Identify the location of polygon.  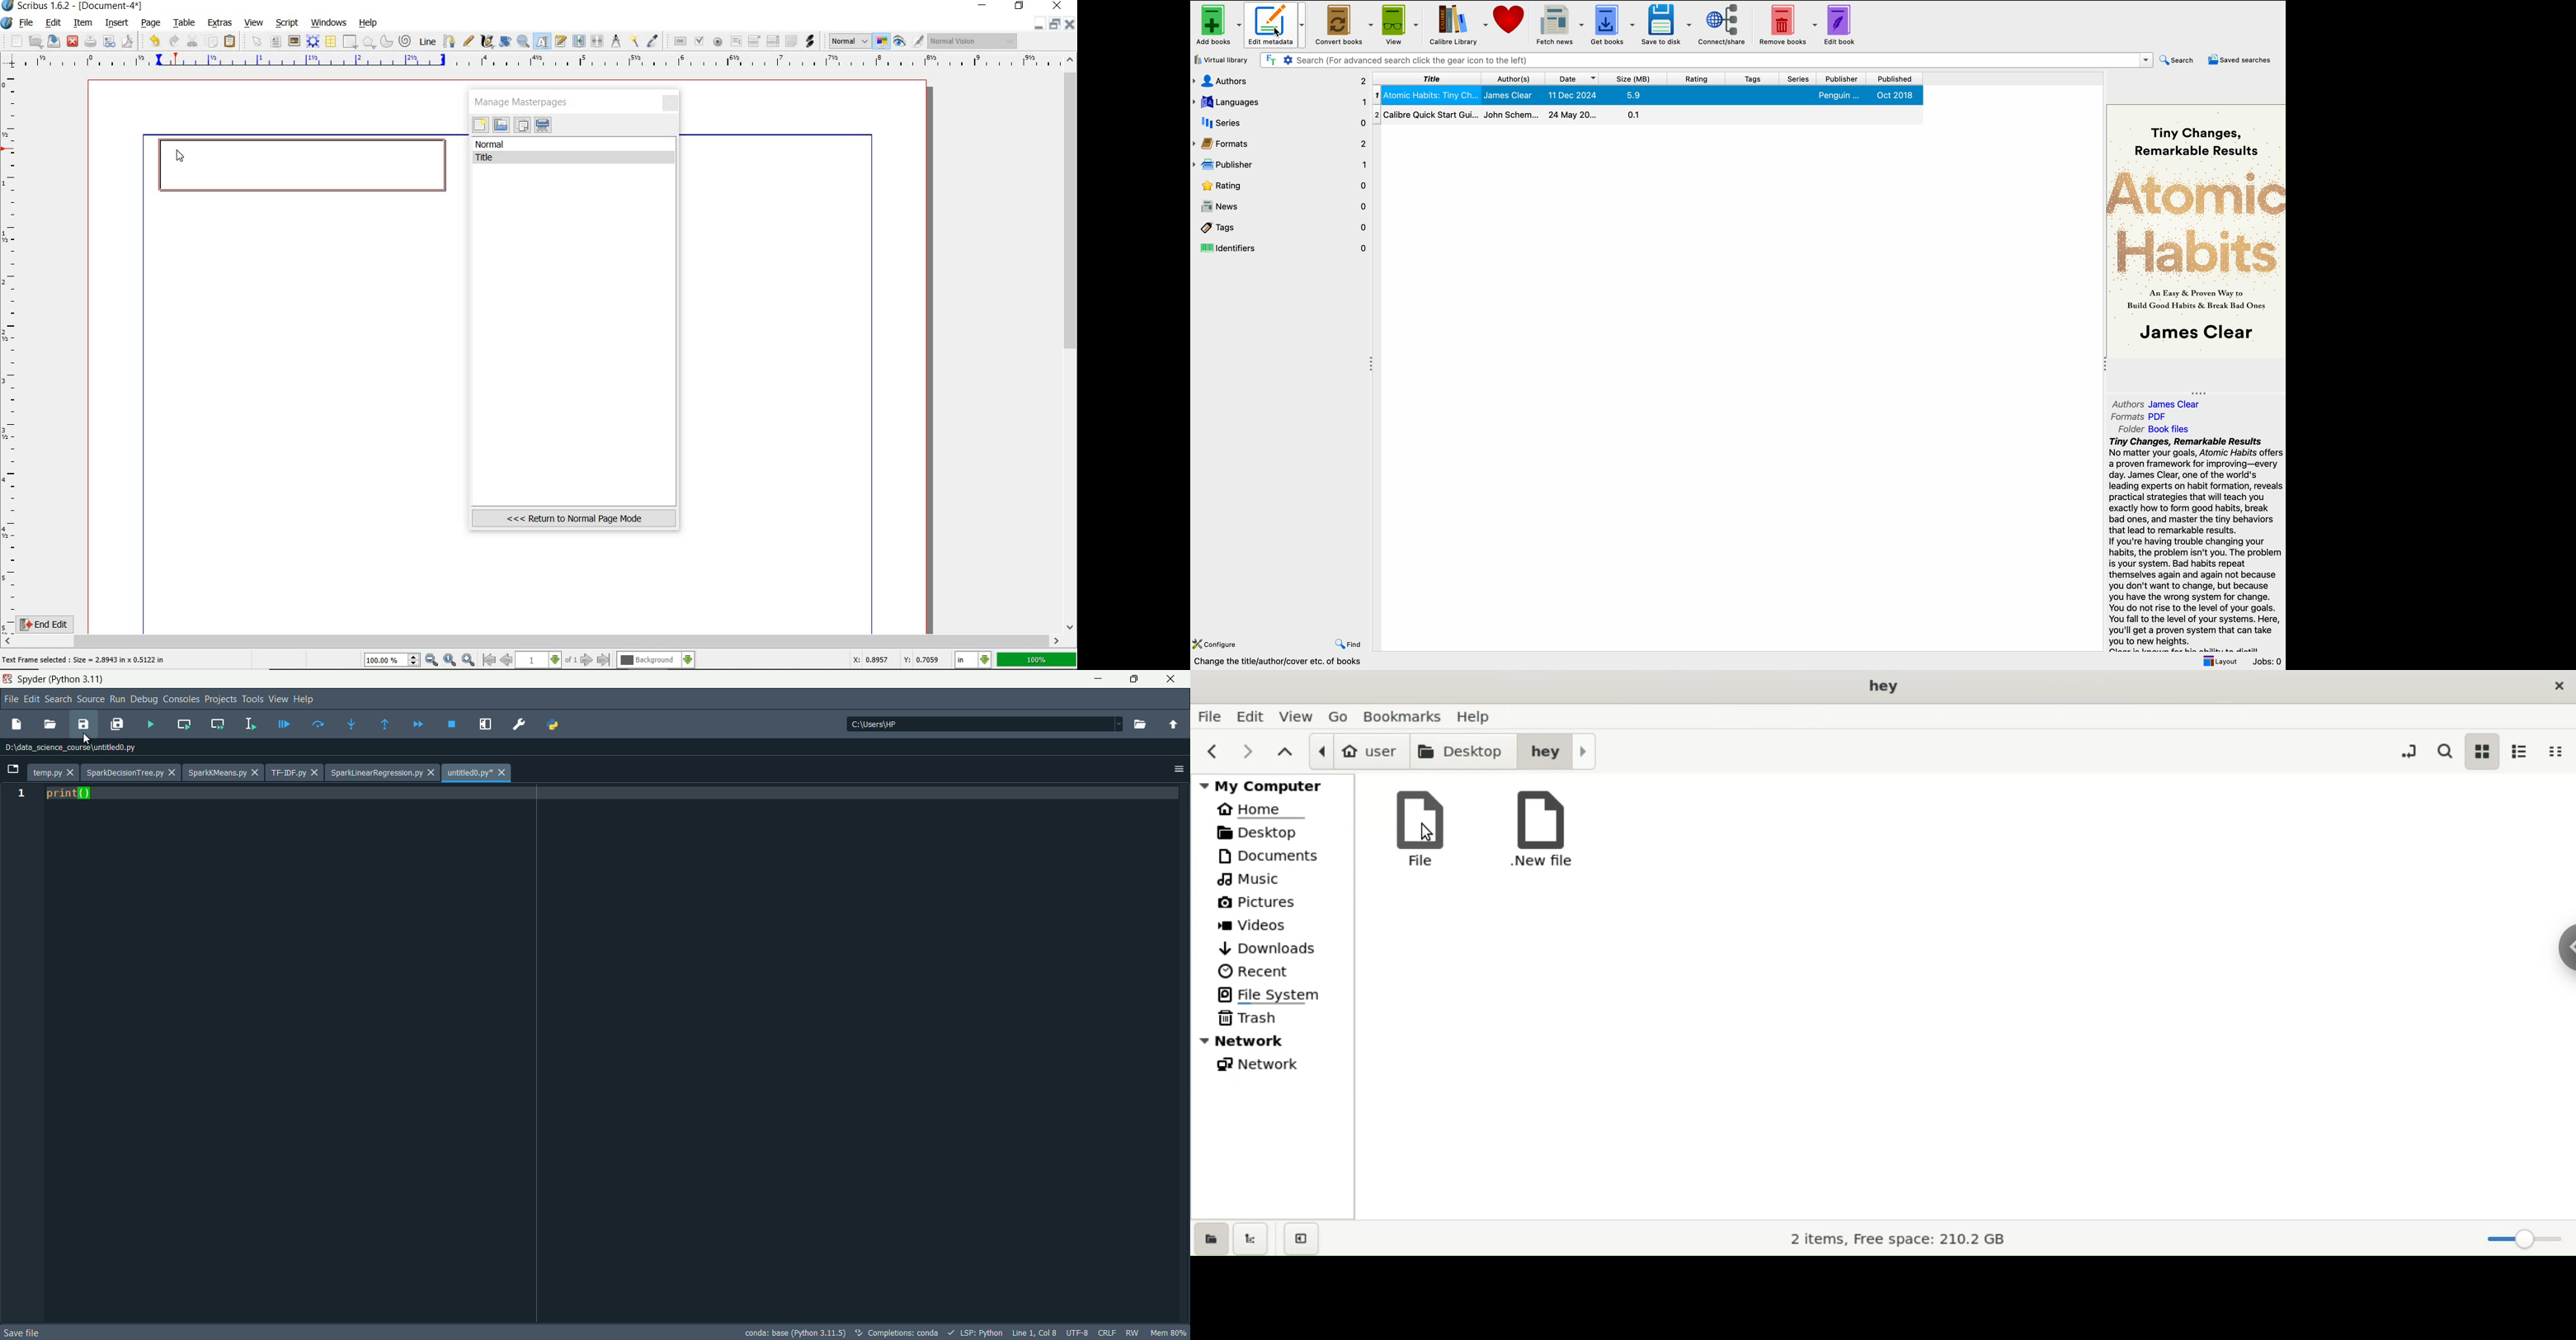
(369, 43).